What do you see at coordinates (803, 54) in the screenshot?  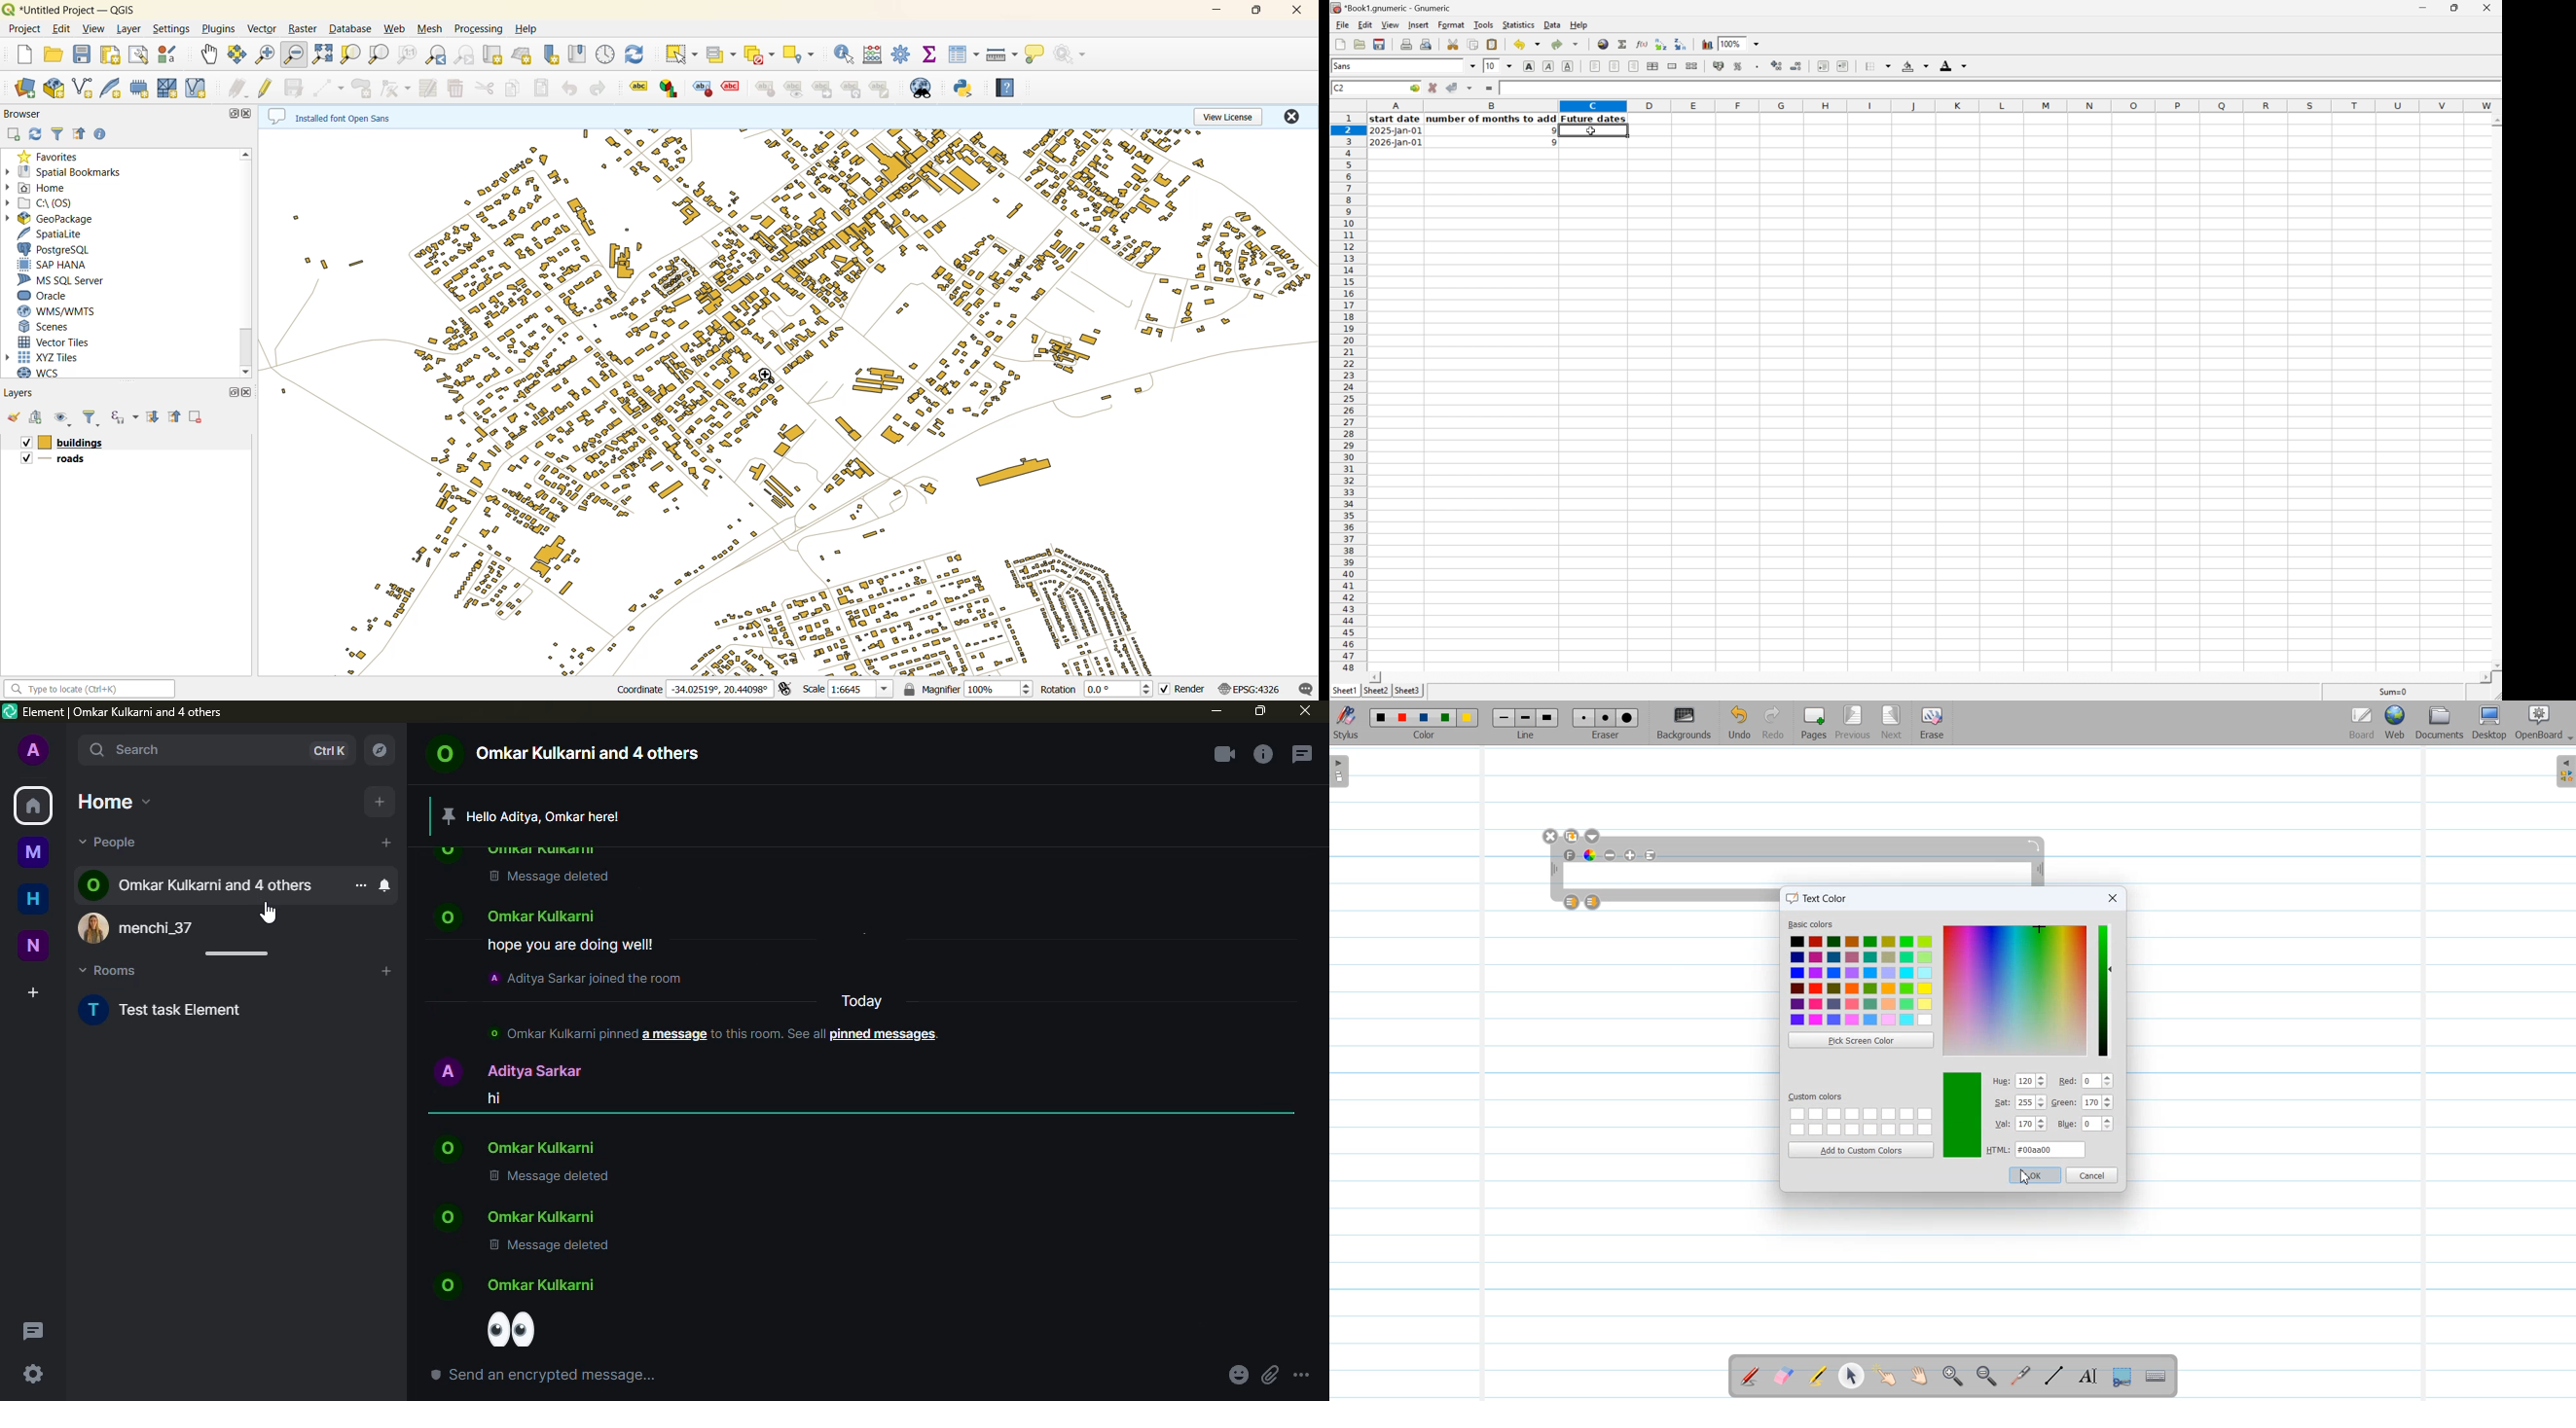 I see `select location` at bounding box center [803, 54].